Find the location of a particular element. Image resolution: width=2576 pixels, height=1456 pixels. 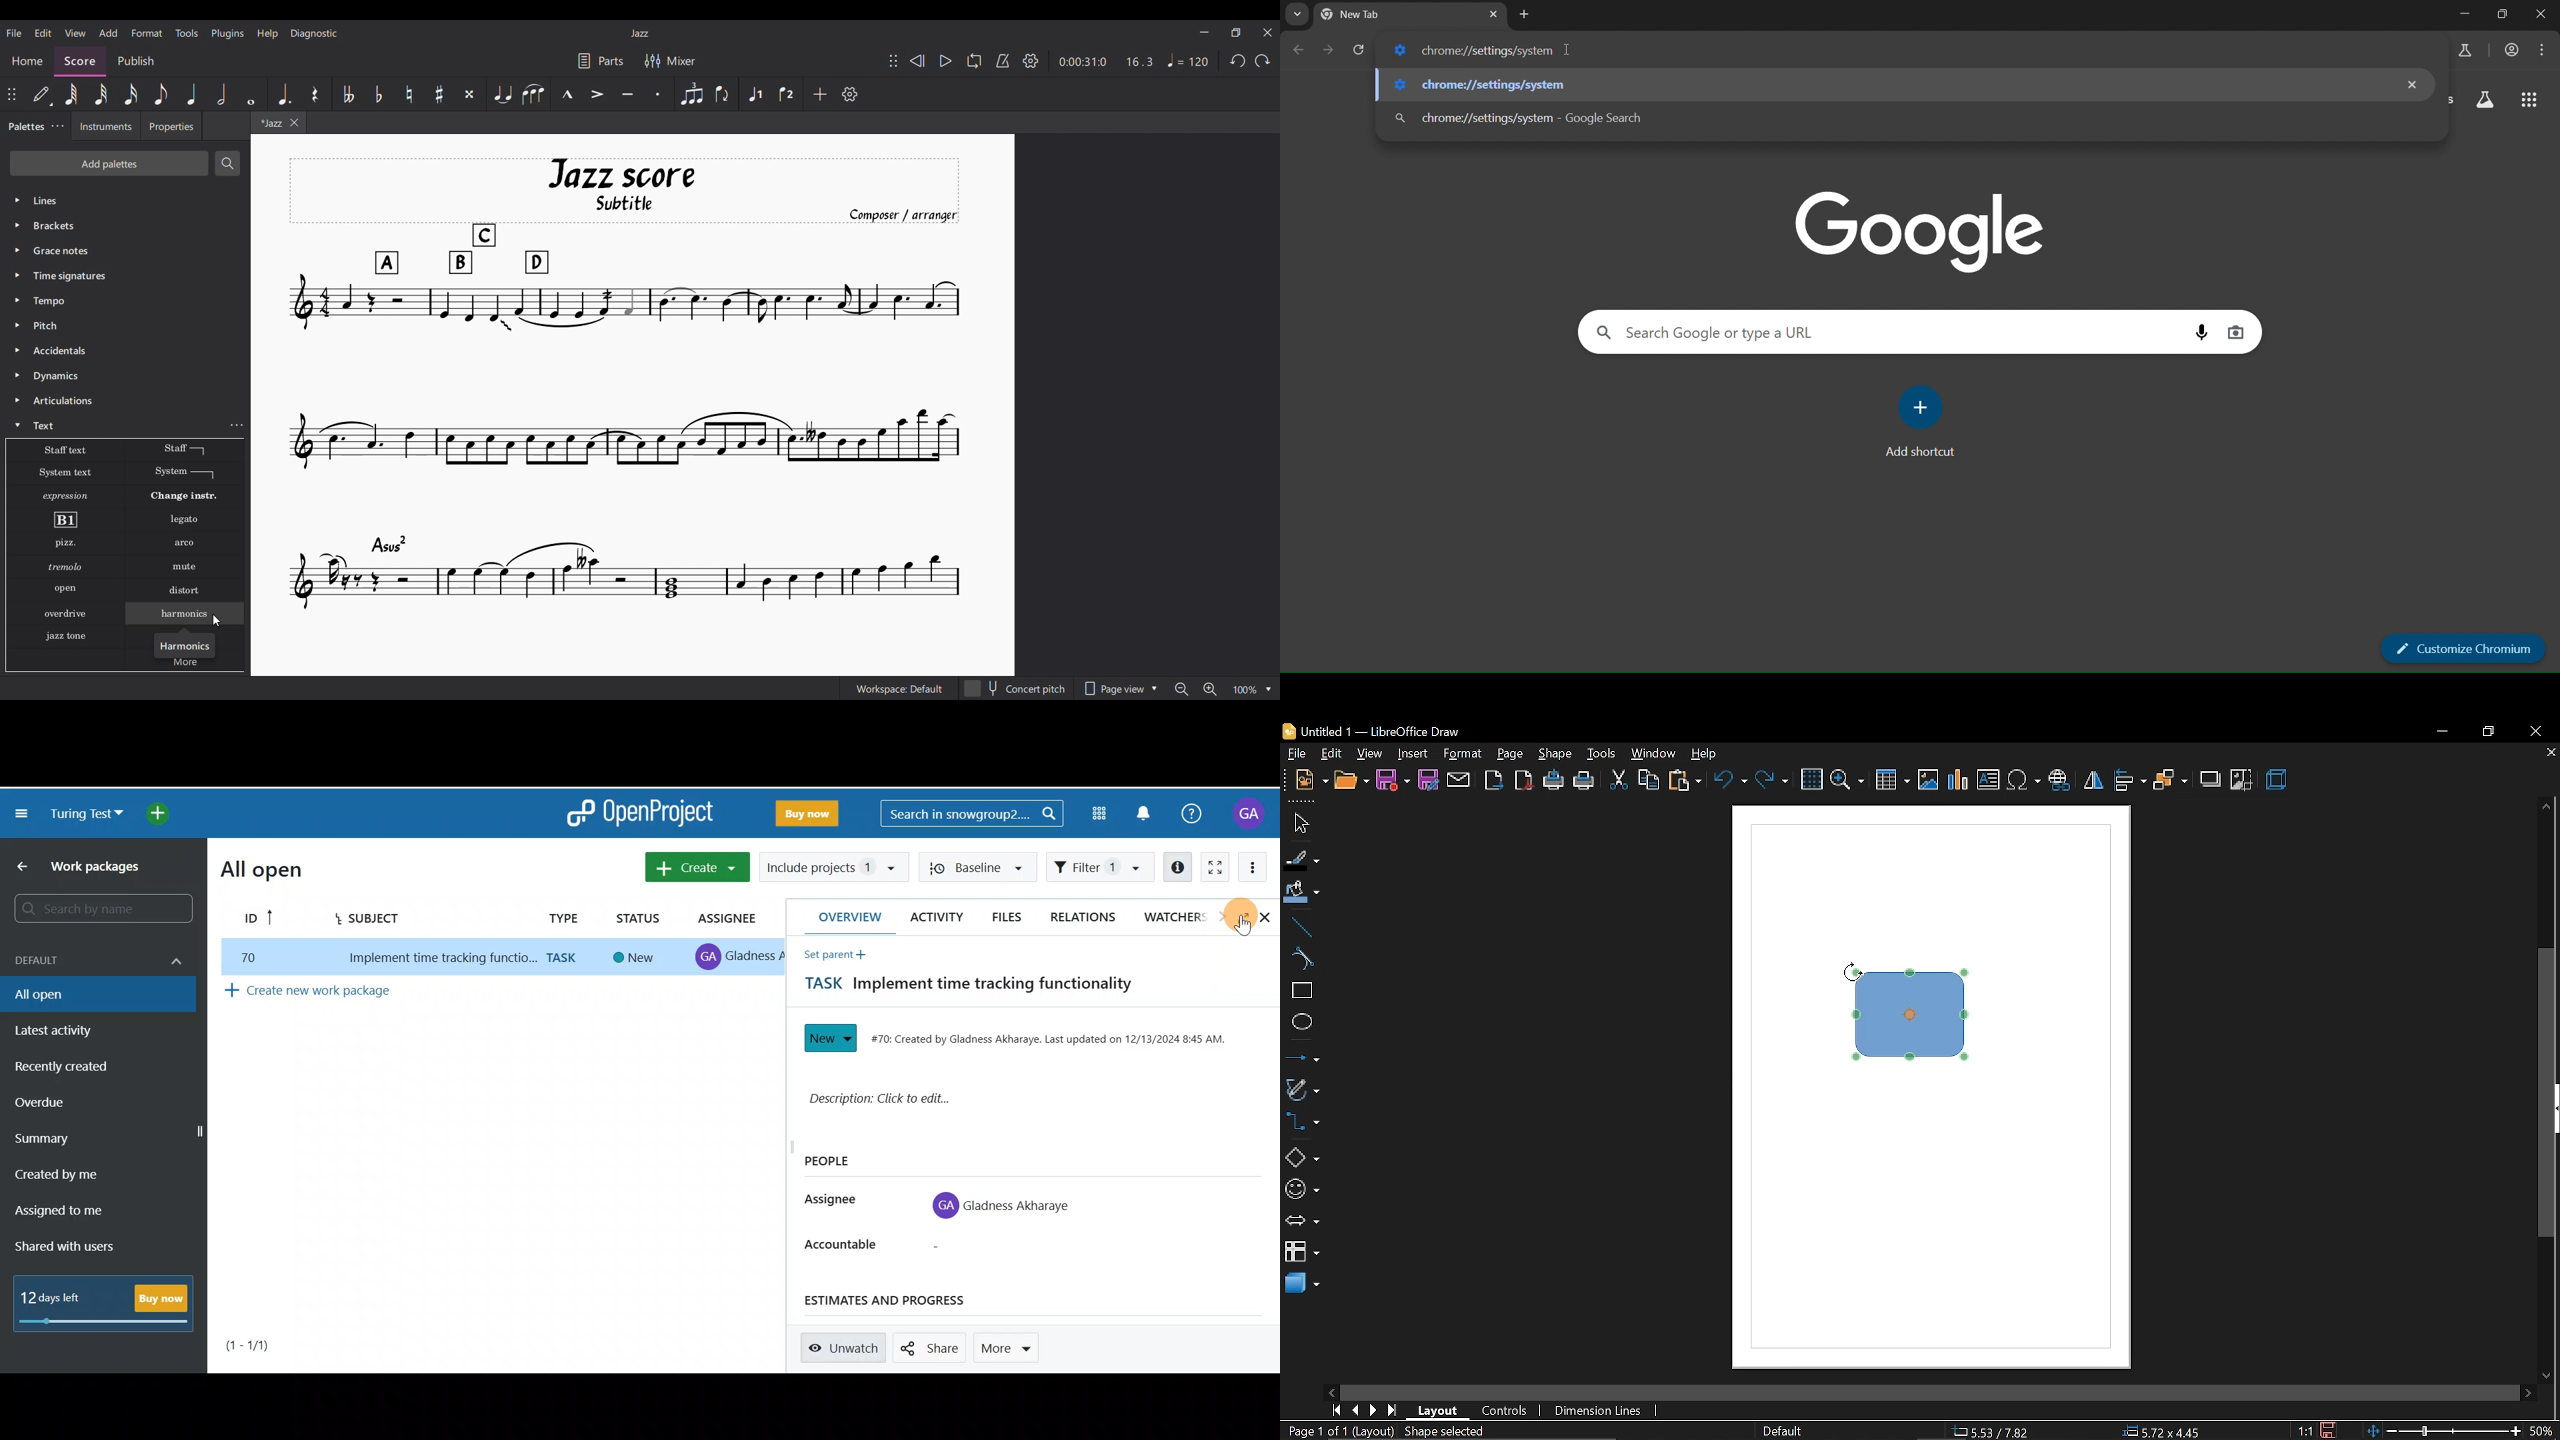

Palette options is located at coordinates (80, 201).